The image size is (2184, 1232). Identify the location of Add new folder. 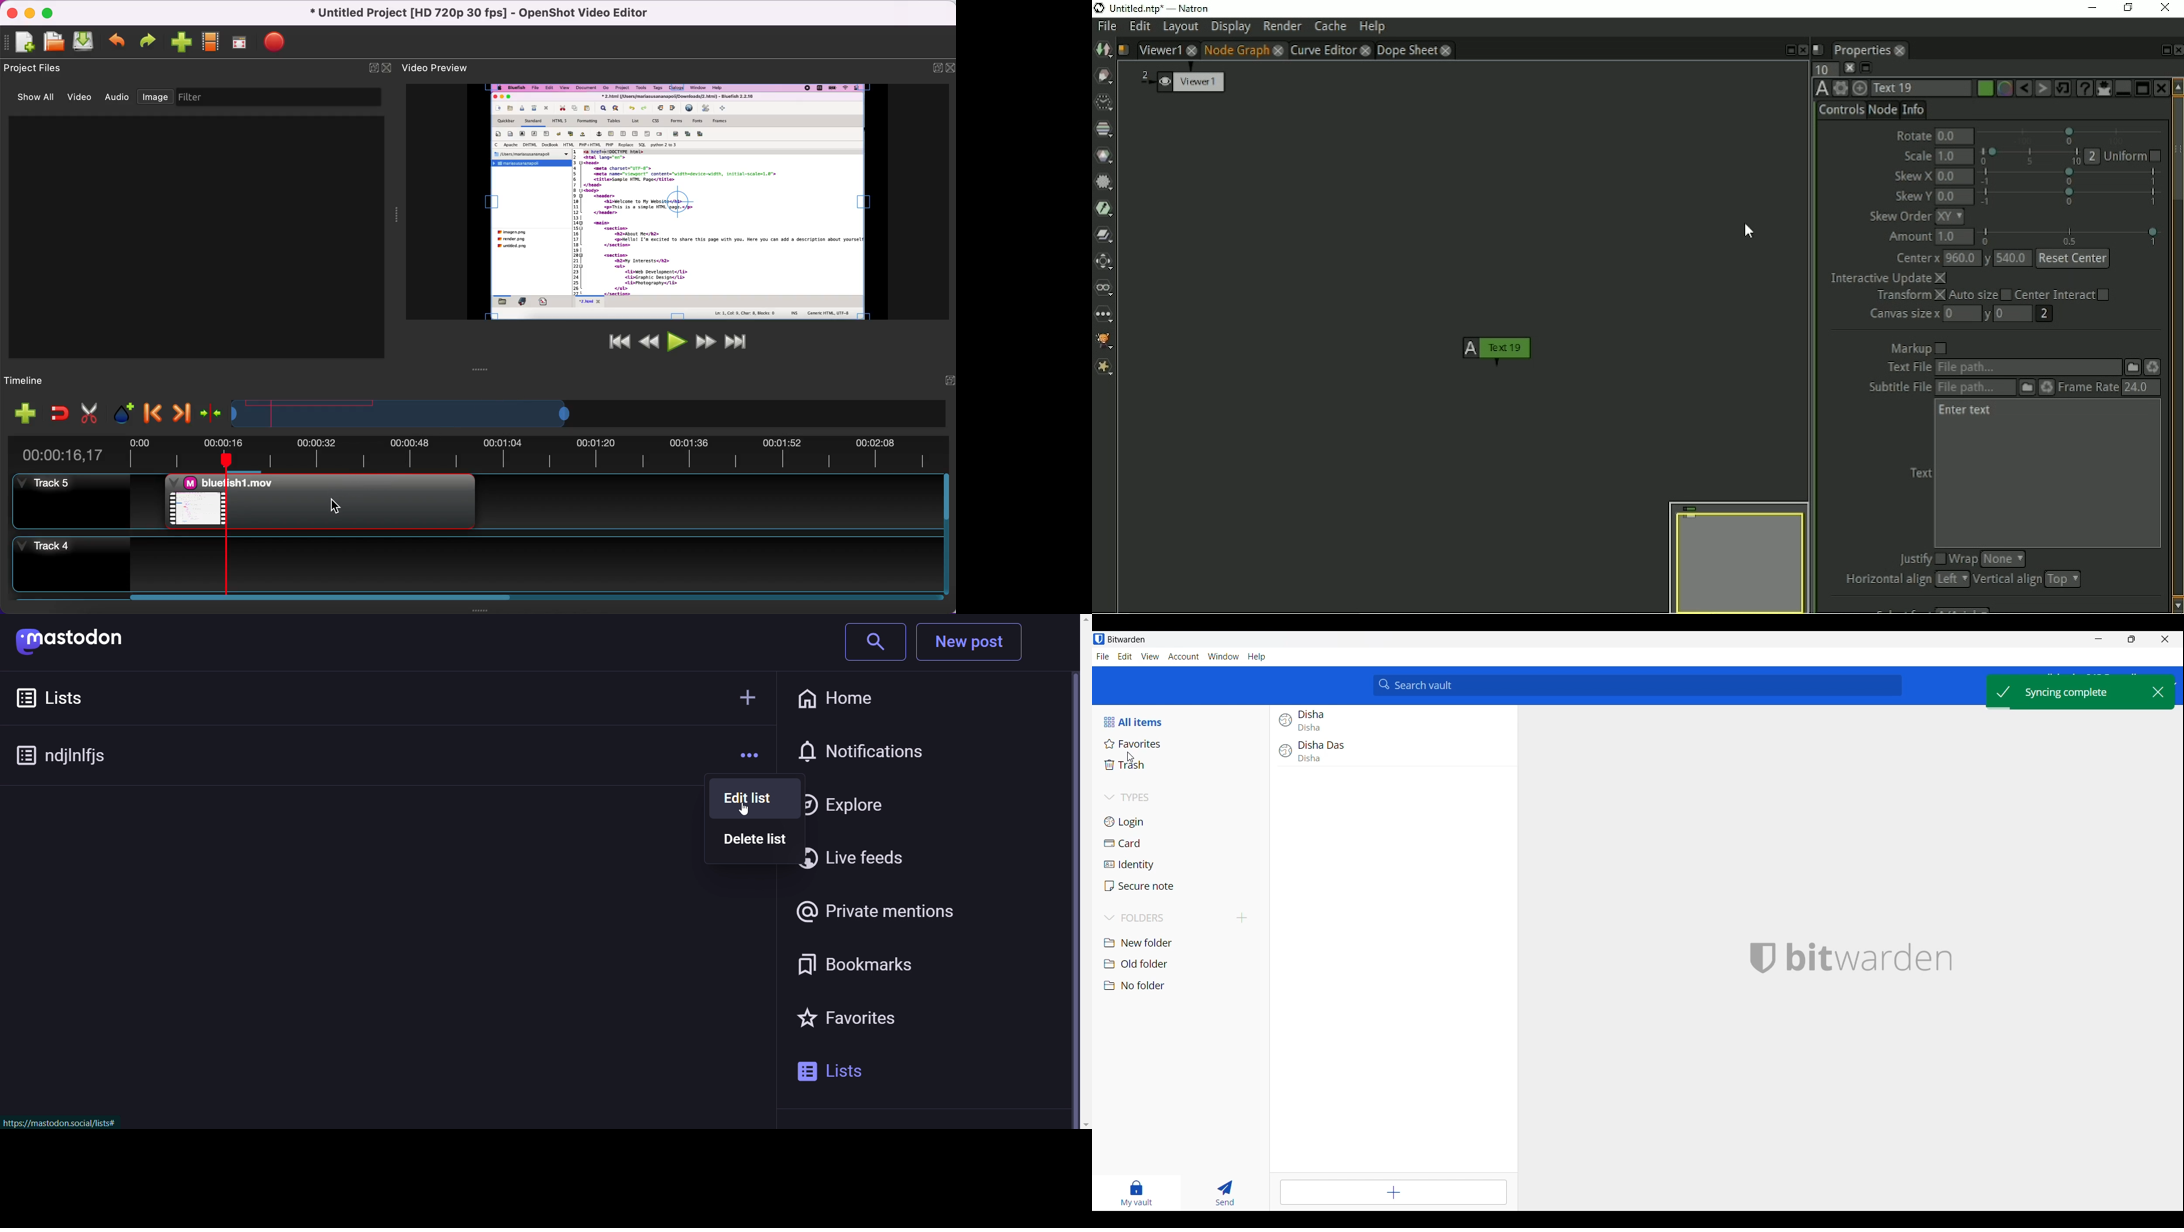
(1243, 918).